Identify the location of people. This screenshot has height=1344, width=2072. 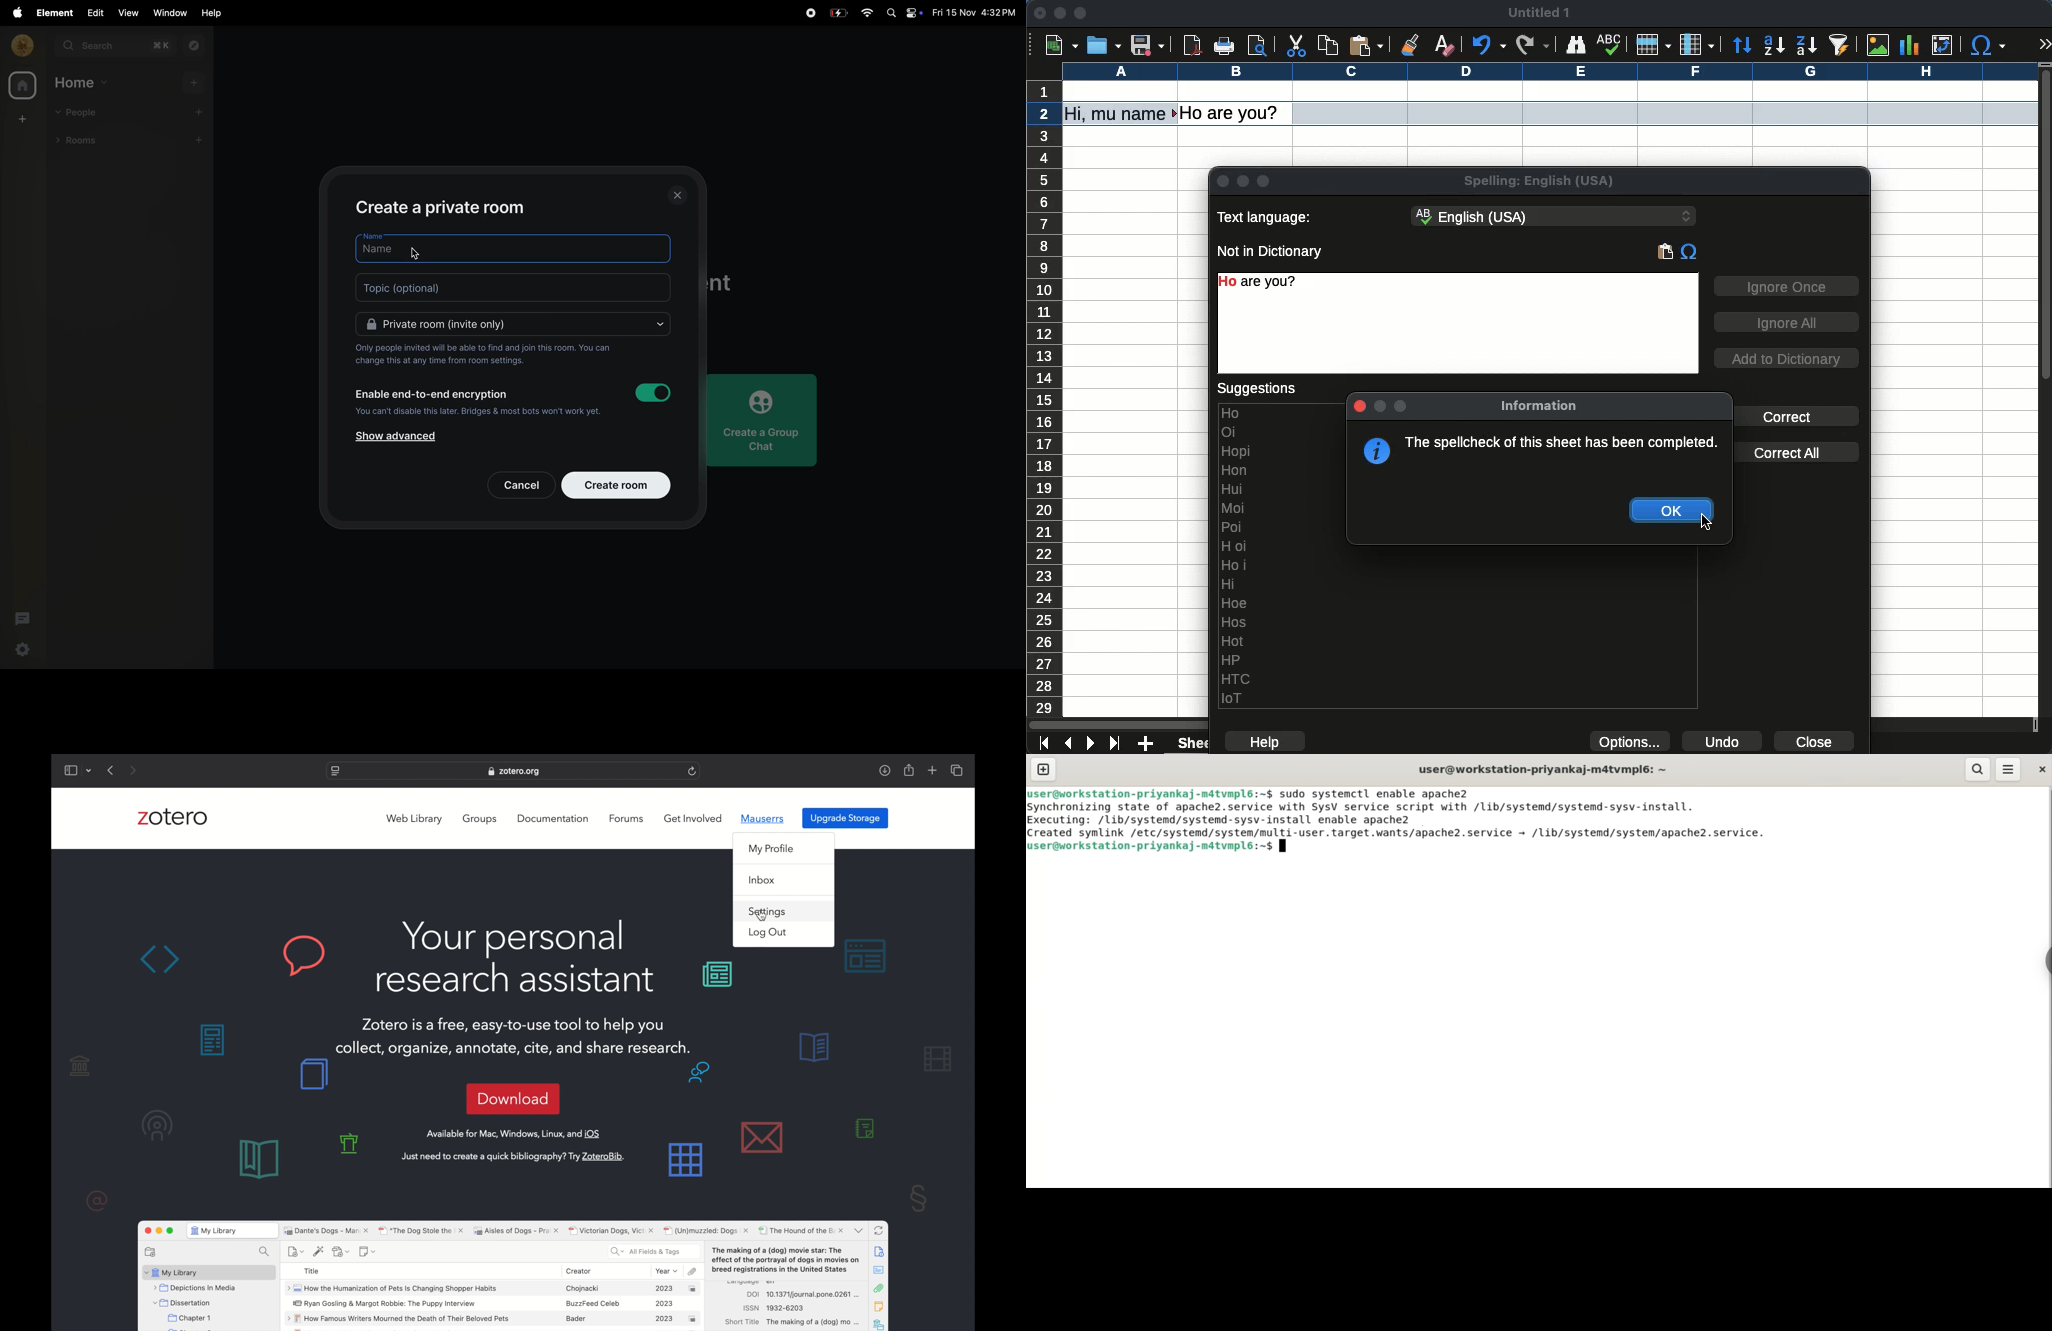
(79, 112).